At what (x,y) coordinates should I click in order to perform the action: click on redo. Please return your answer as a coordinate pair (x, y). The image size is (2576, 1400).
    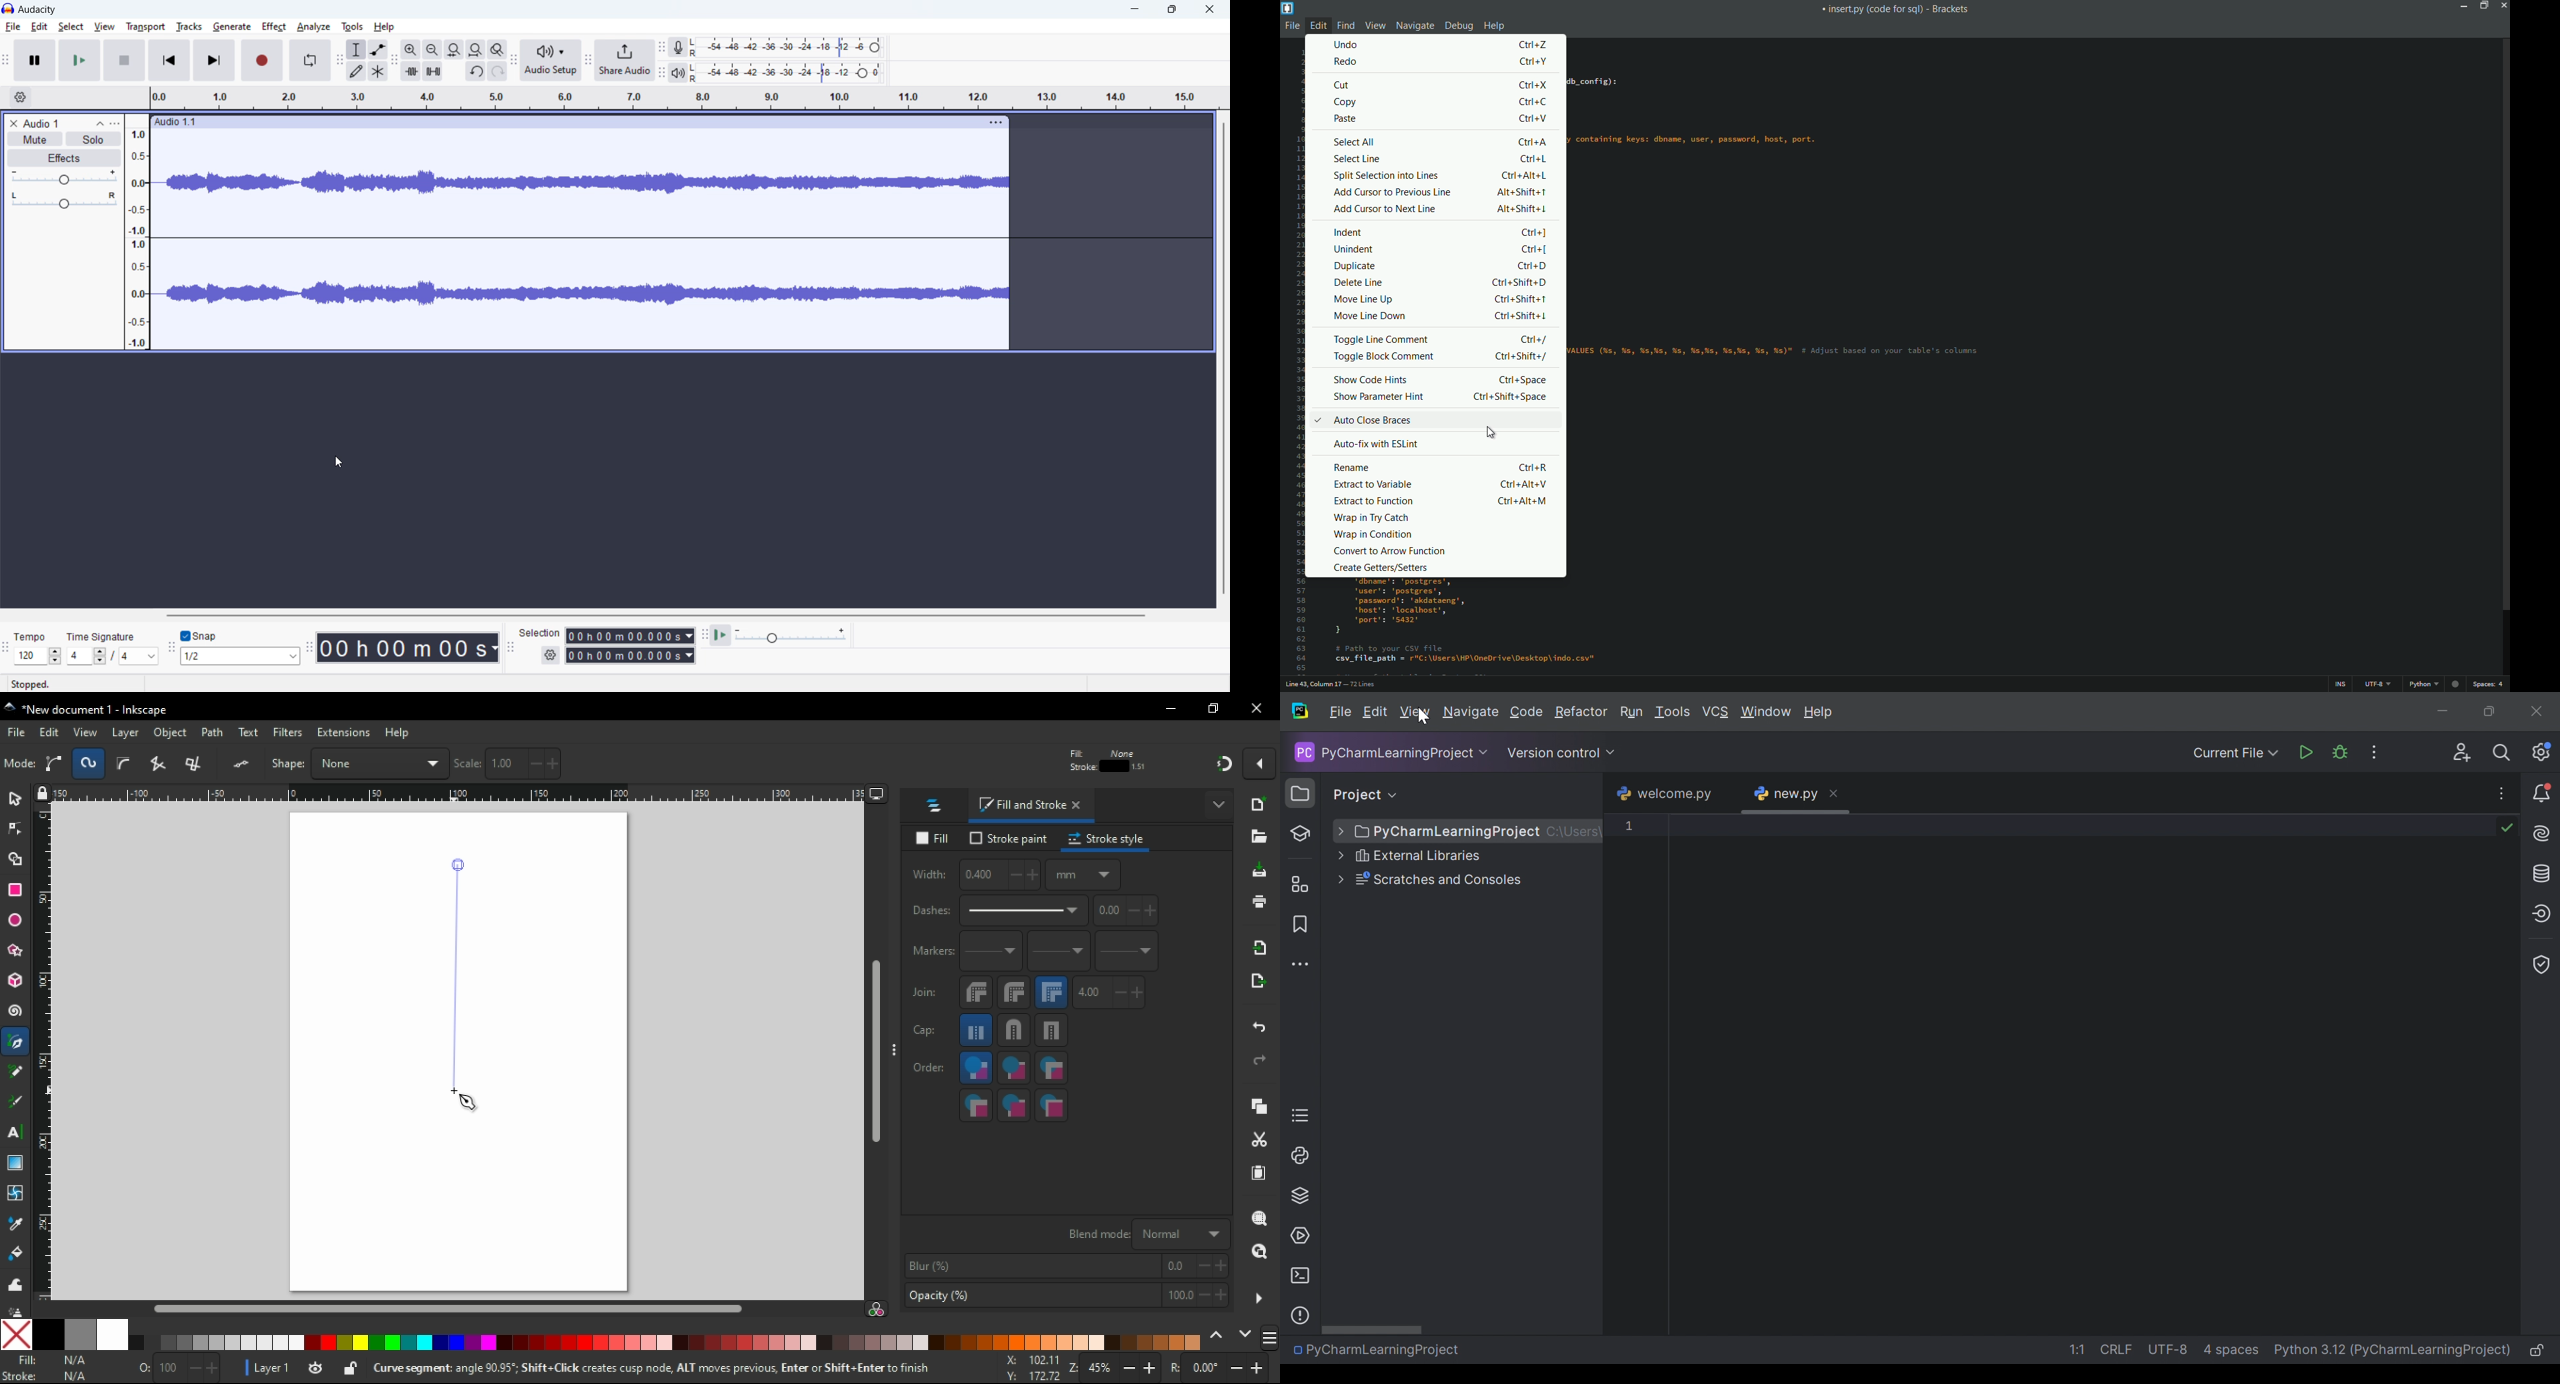
    Looking at the image, I should click on (1258, 1060).